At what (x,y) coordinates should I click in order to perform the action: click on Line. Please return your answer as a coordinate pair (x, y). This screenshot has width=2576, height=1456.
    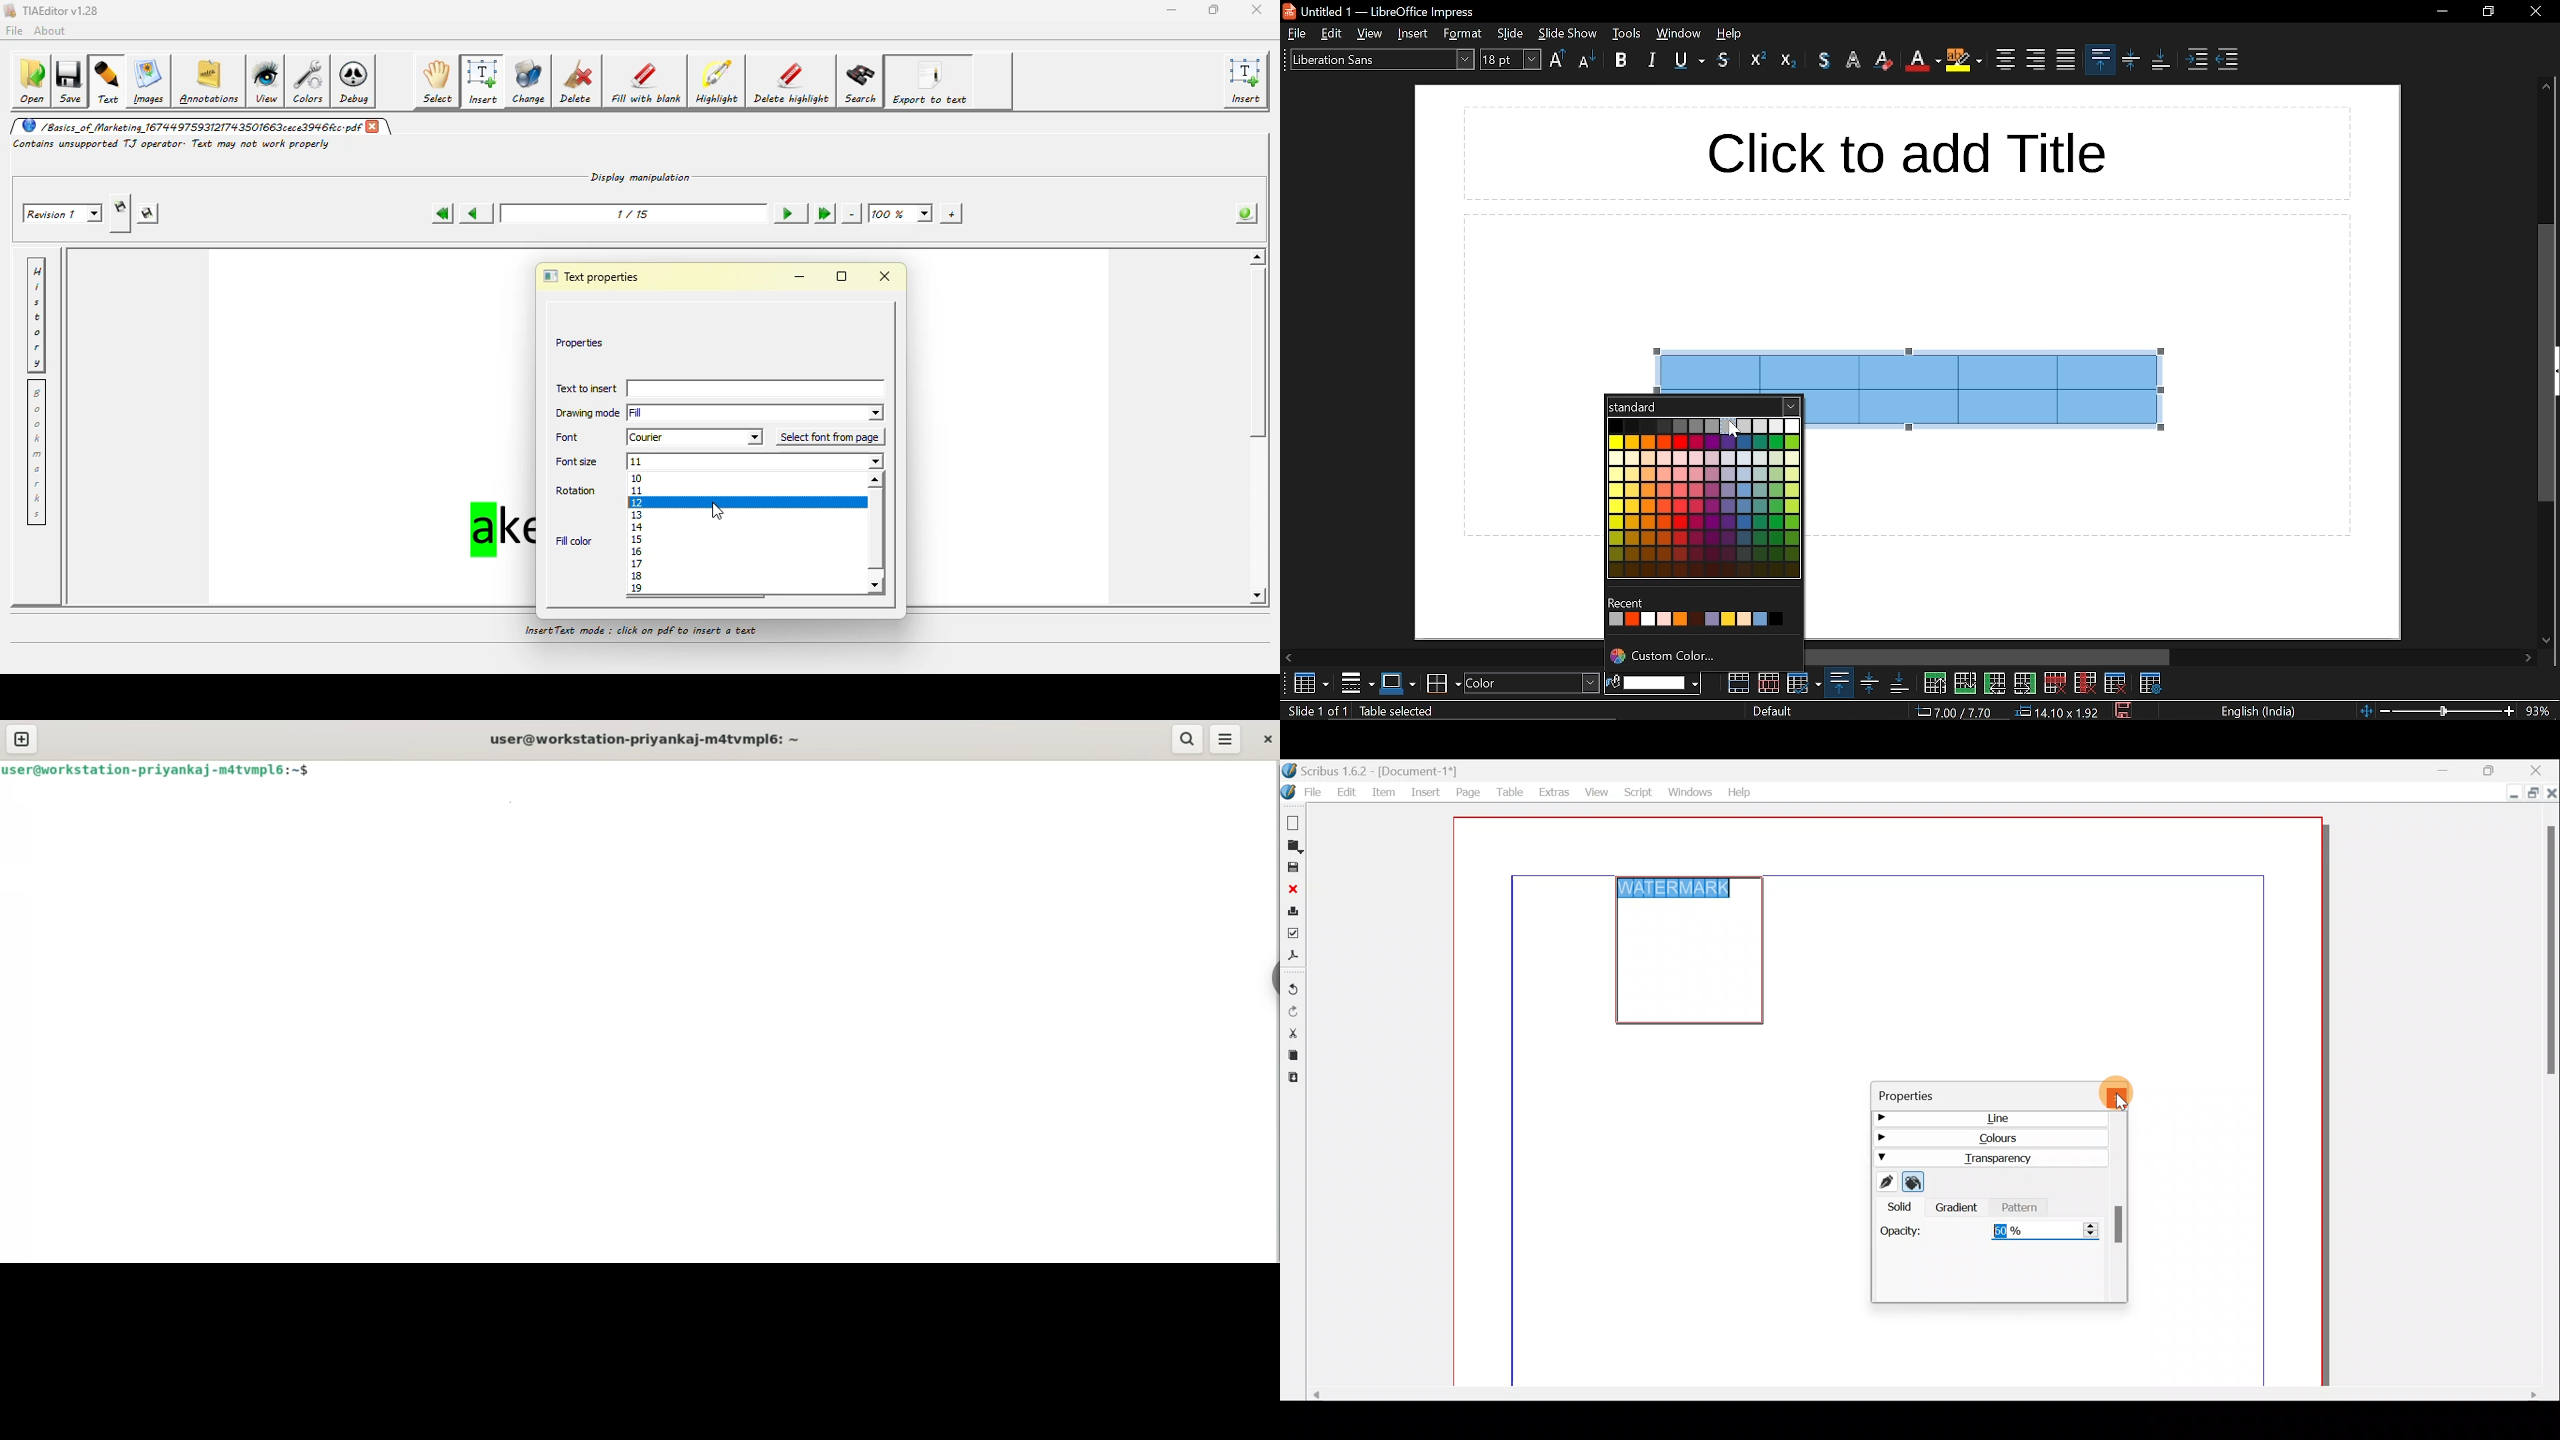
    Looking at the image, I should click on (1987, 1121).